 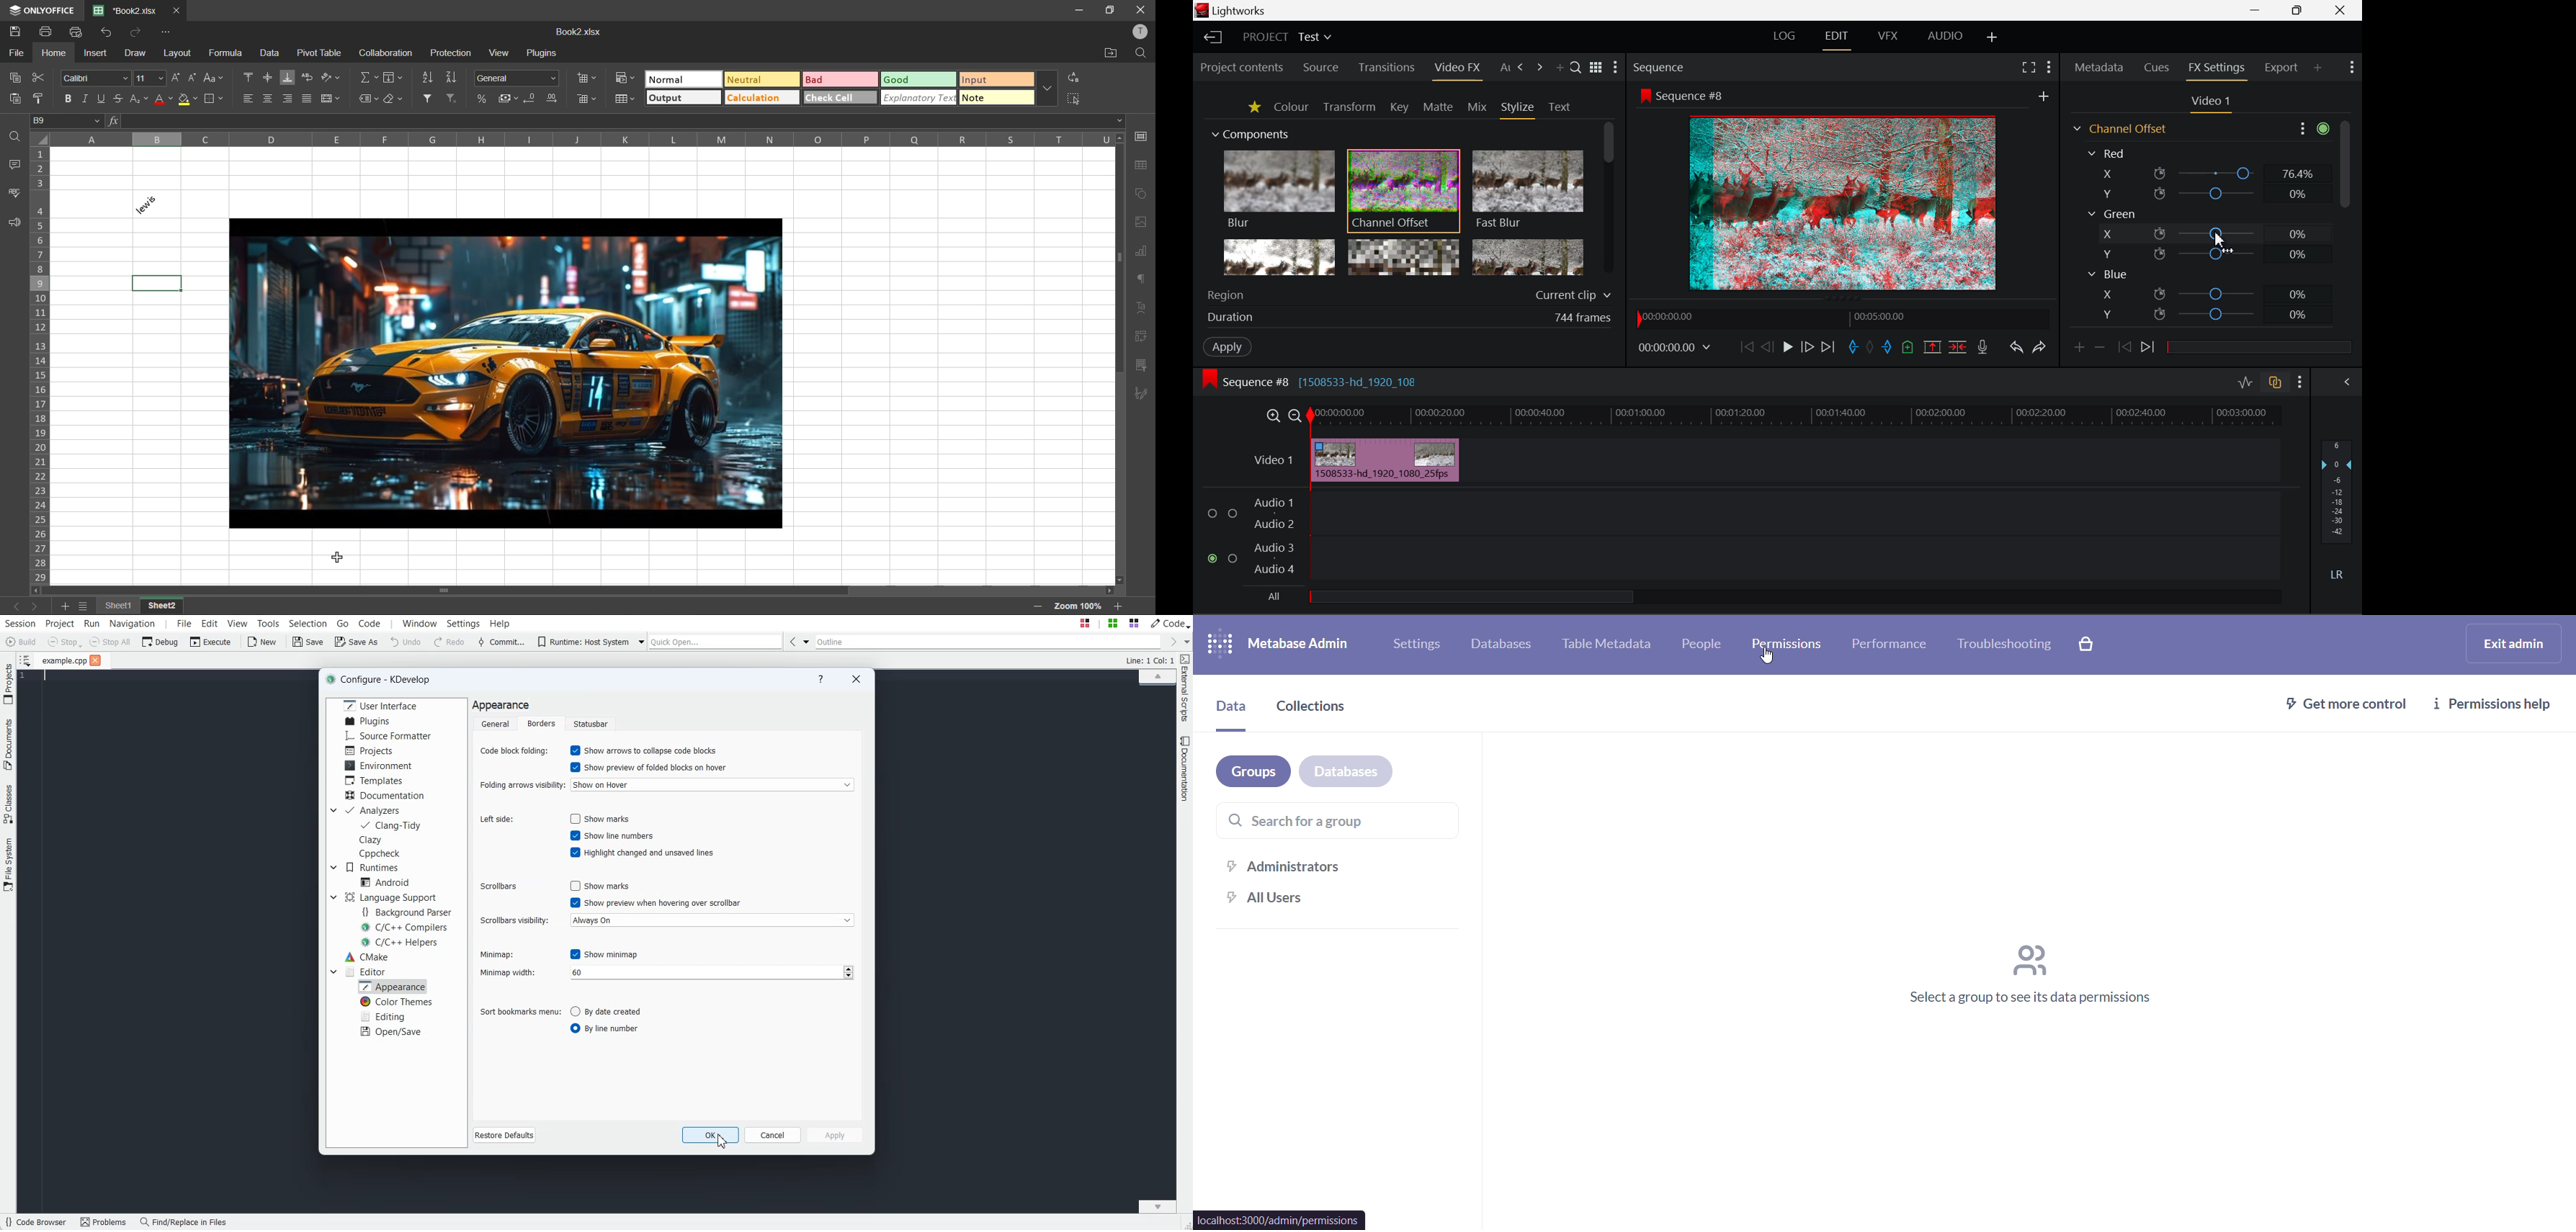 What do you see at coordinates (2048, 69) in the screenshot?
I see `Show Settings` at bounding box center [2048, 69].